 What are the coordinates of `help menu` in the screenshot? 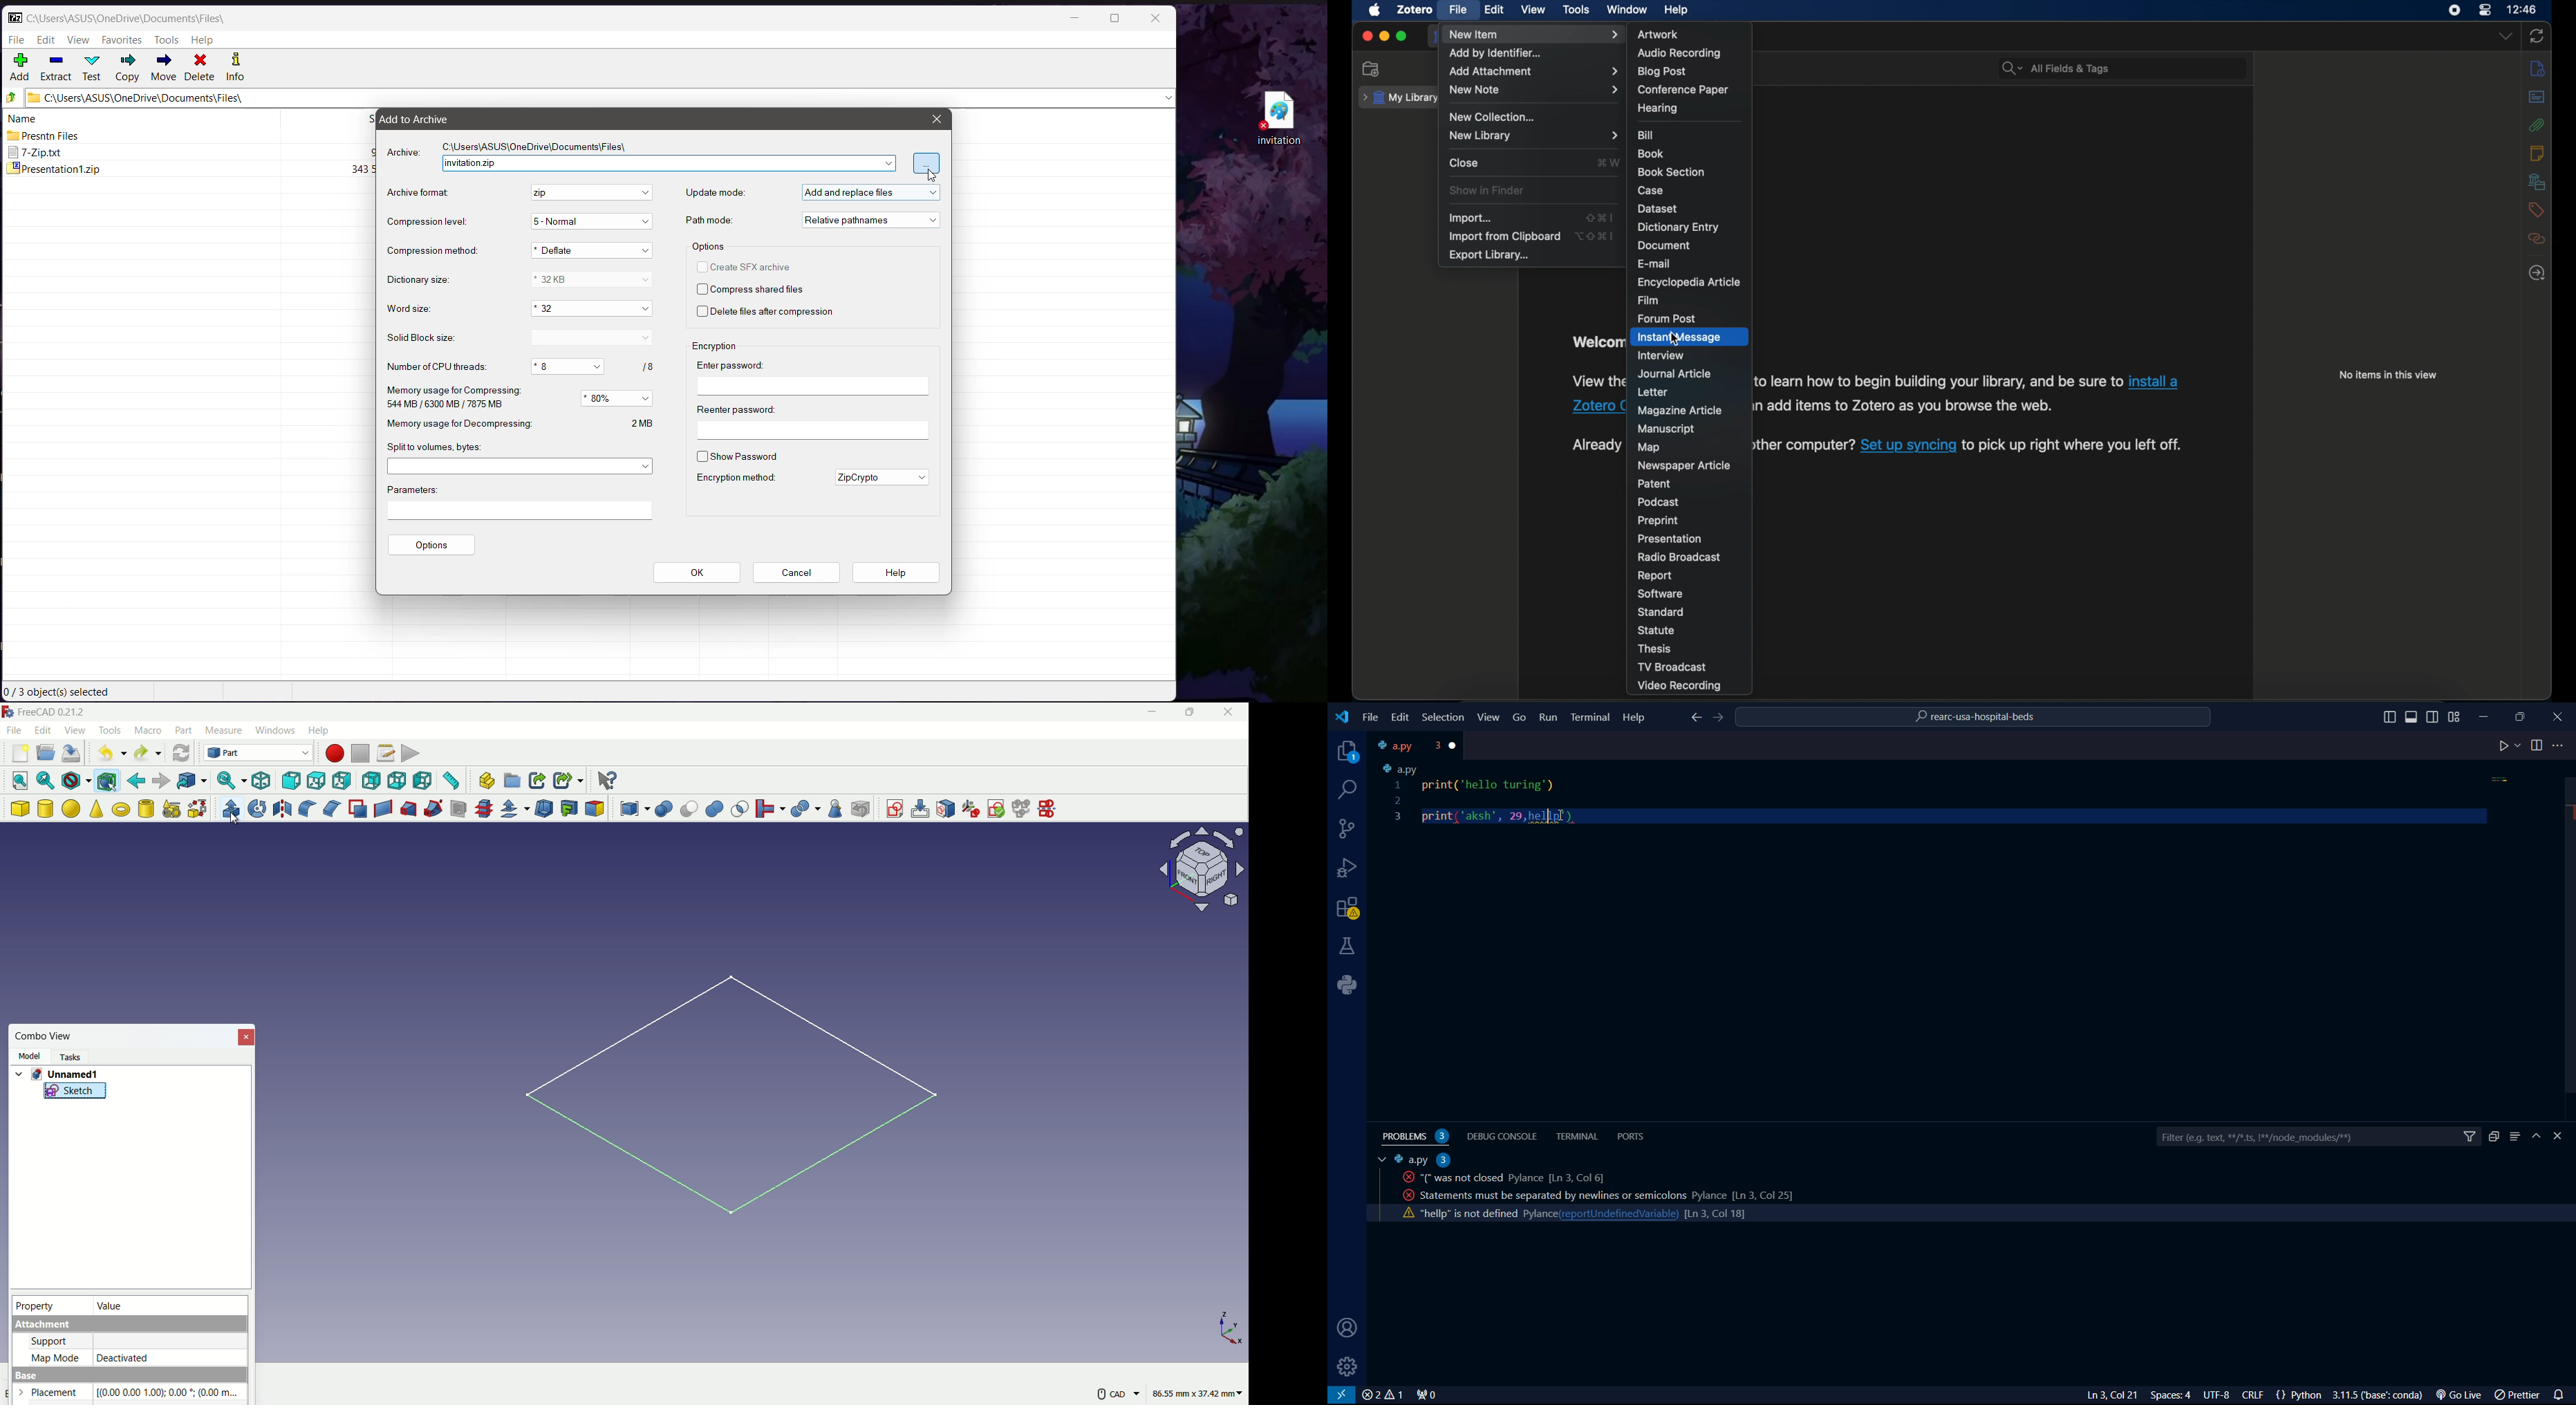 It's located at (320, 730).